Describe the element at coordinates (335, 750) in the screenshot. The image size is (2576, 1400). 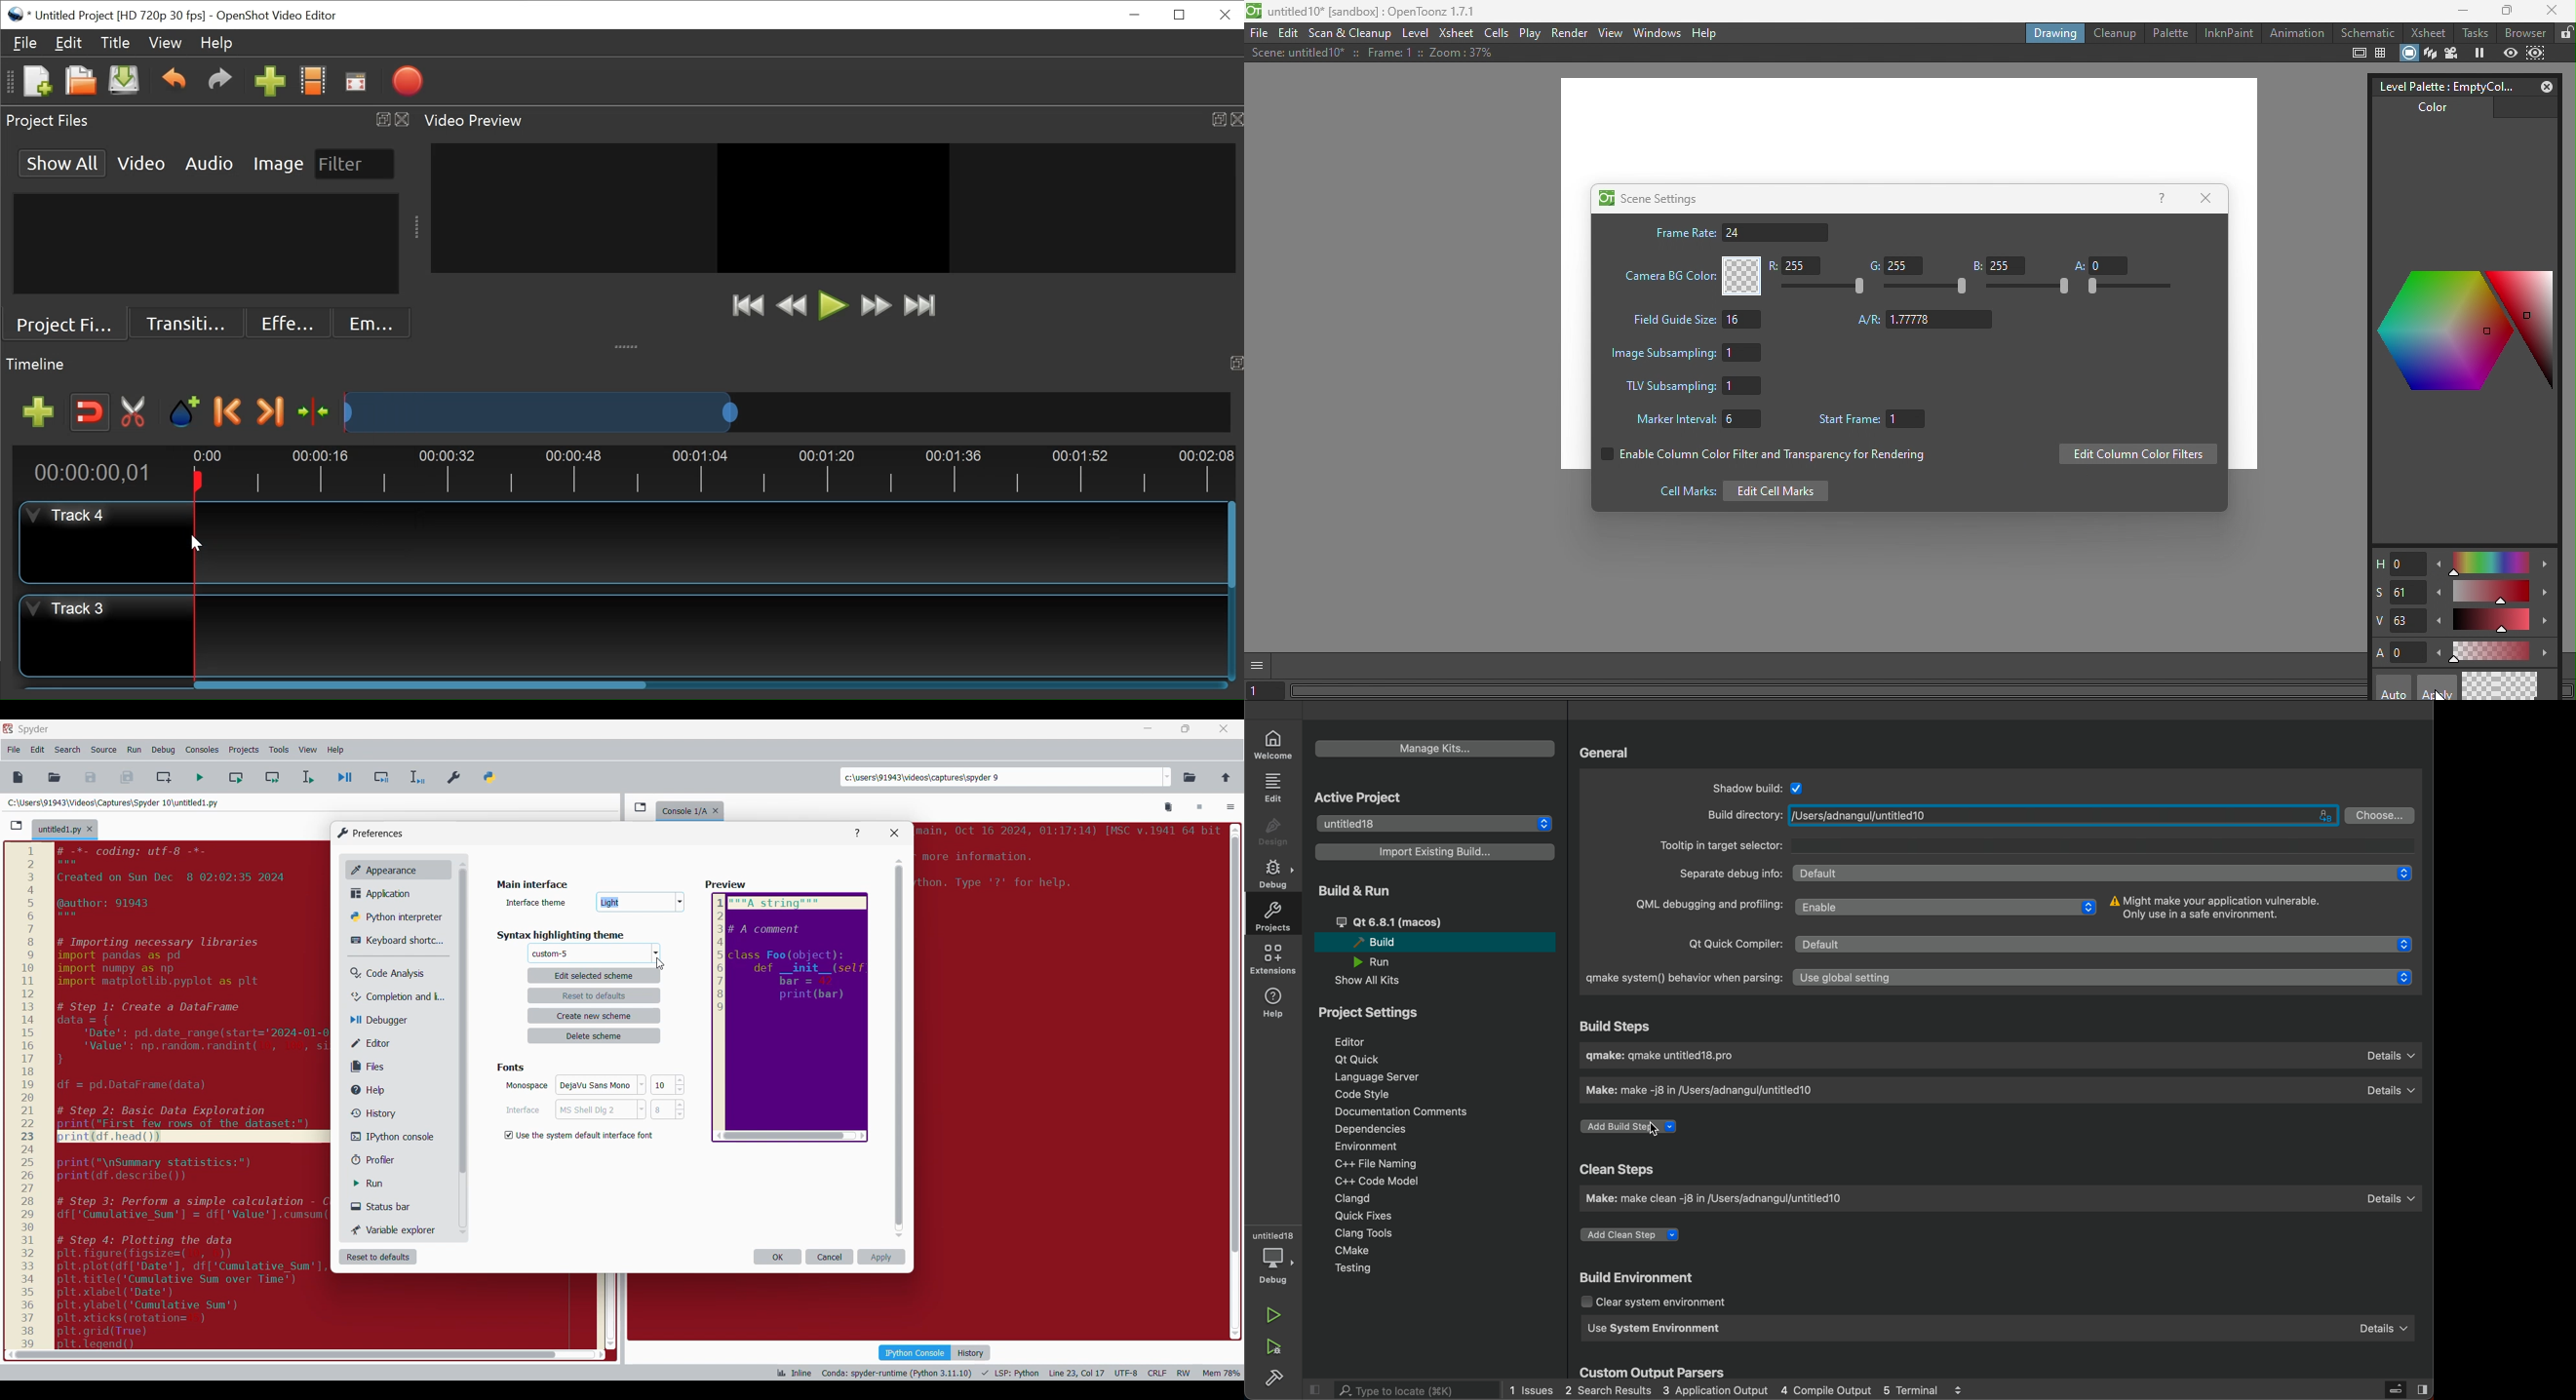
I see `Help menu` at that location.